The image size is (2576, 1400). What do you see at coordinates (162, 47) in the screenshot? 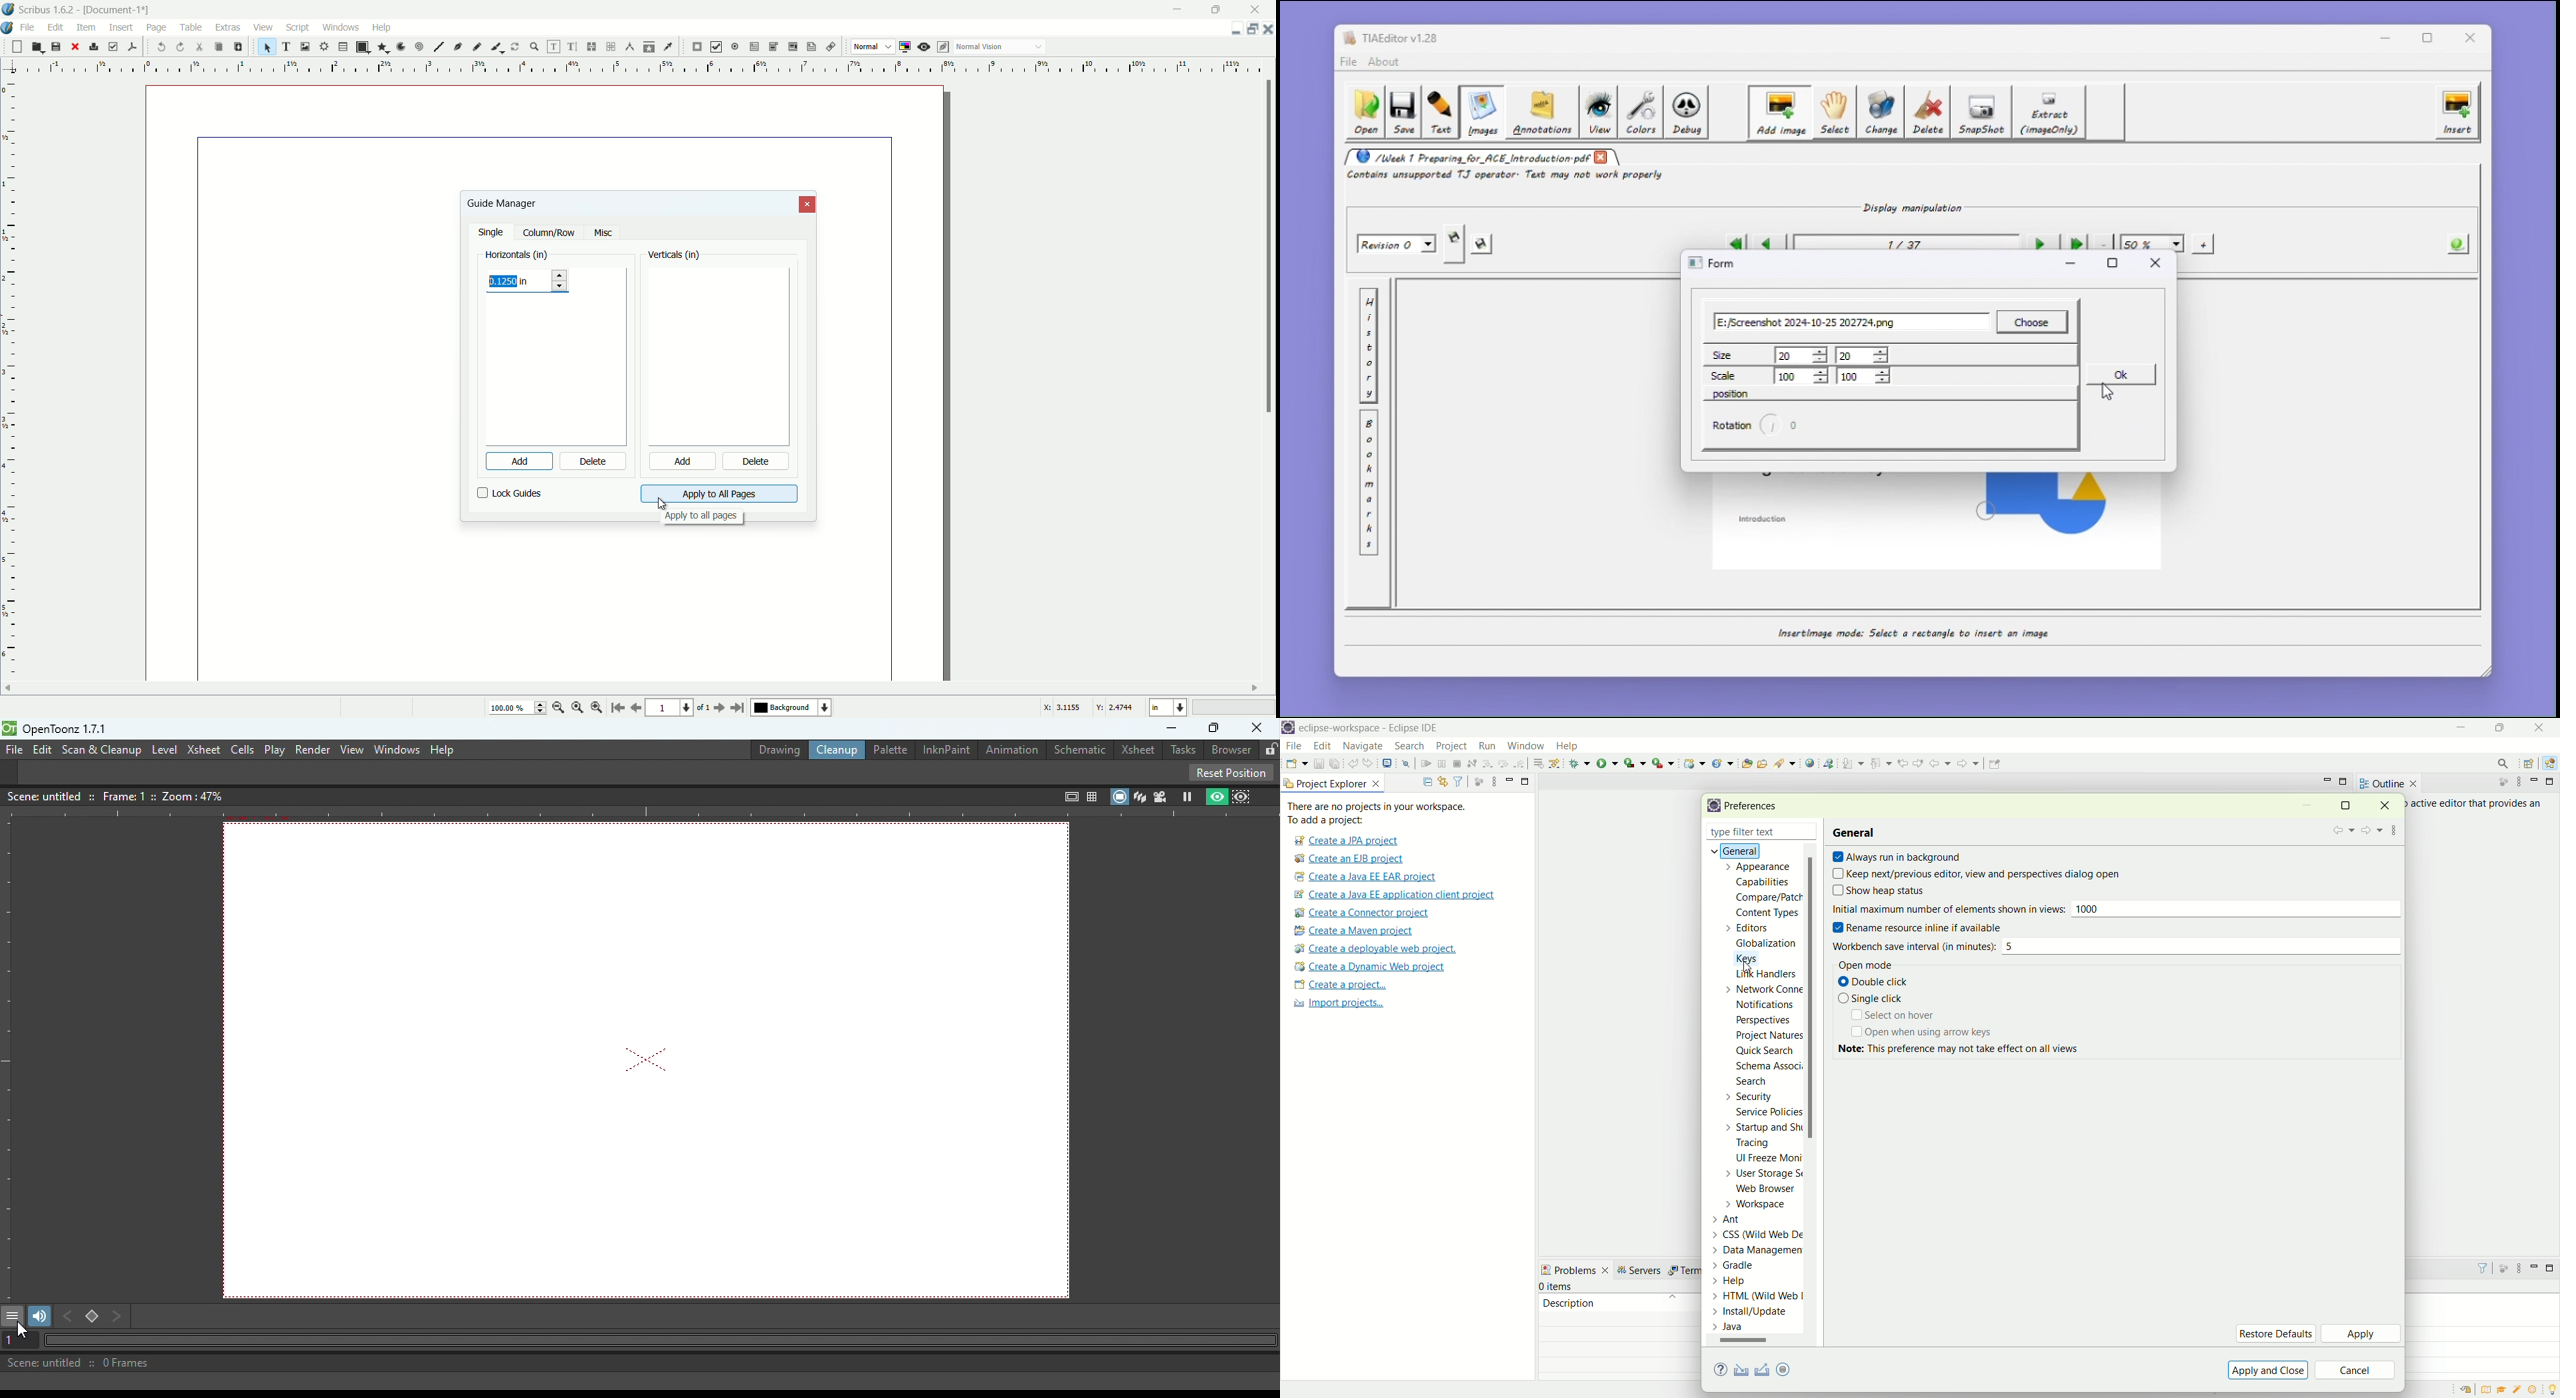
I see `undo` at bounding box center [162, 47].